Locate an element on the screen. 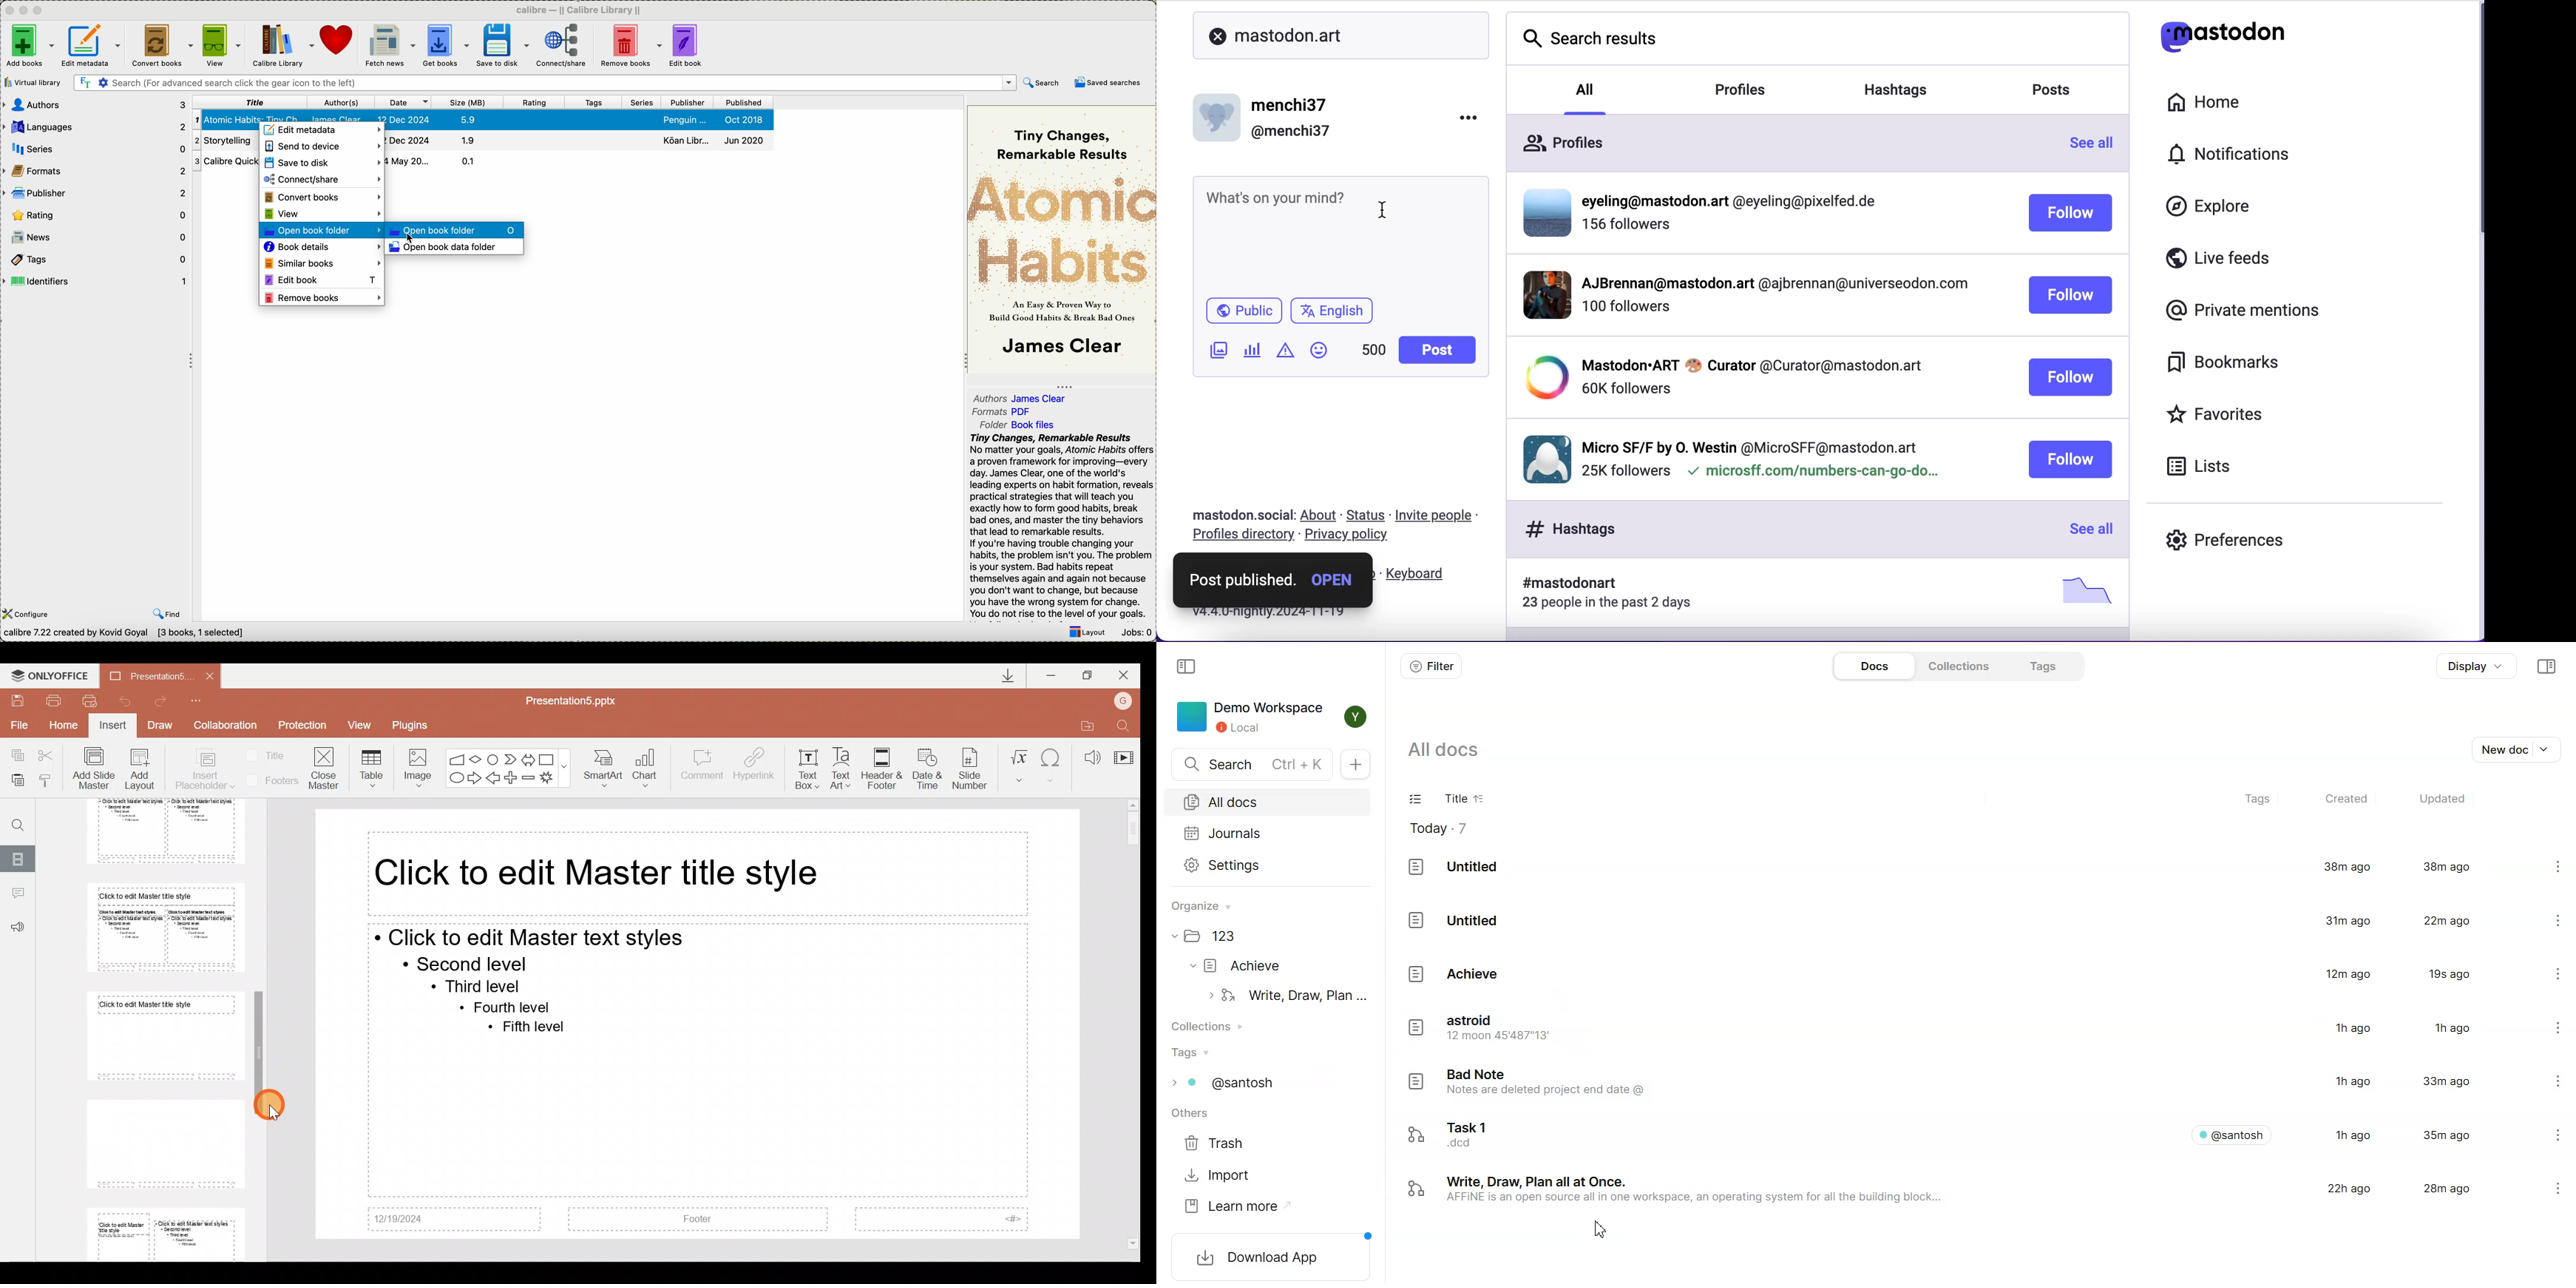  Doc File is located at coordinates (1952, 919).